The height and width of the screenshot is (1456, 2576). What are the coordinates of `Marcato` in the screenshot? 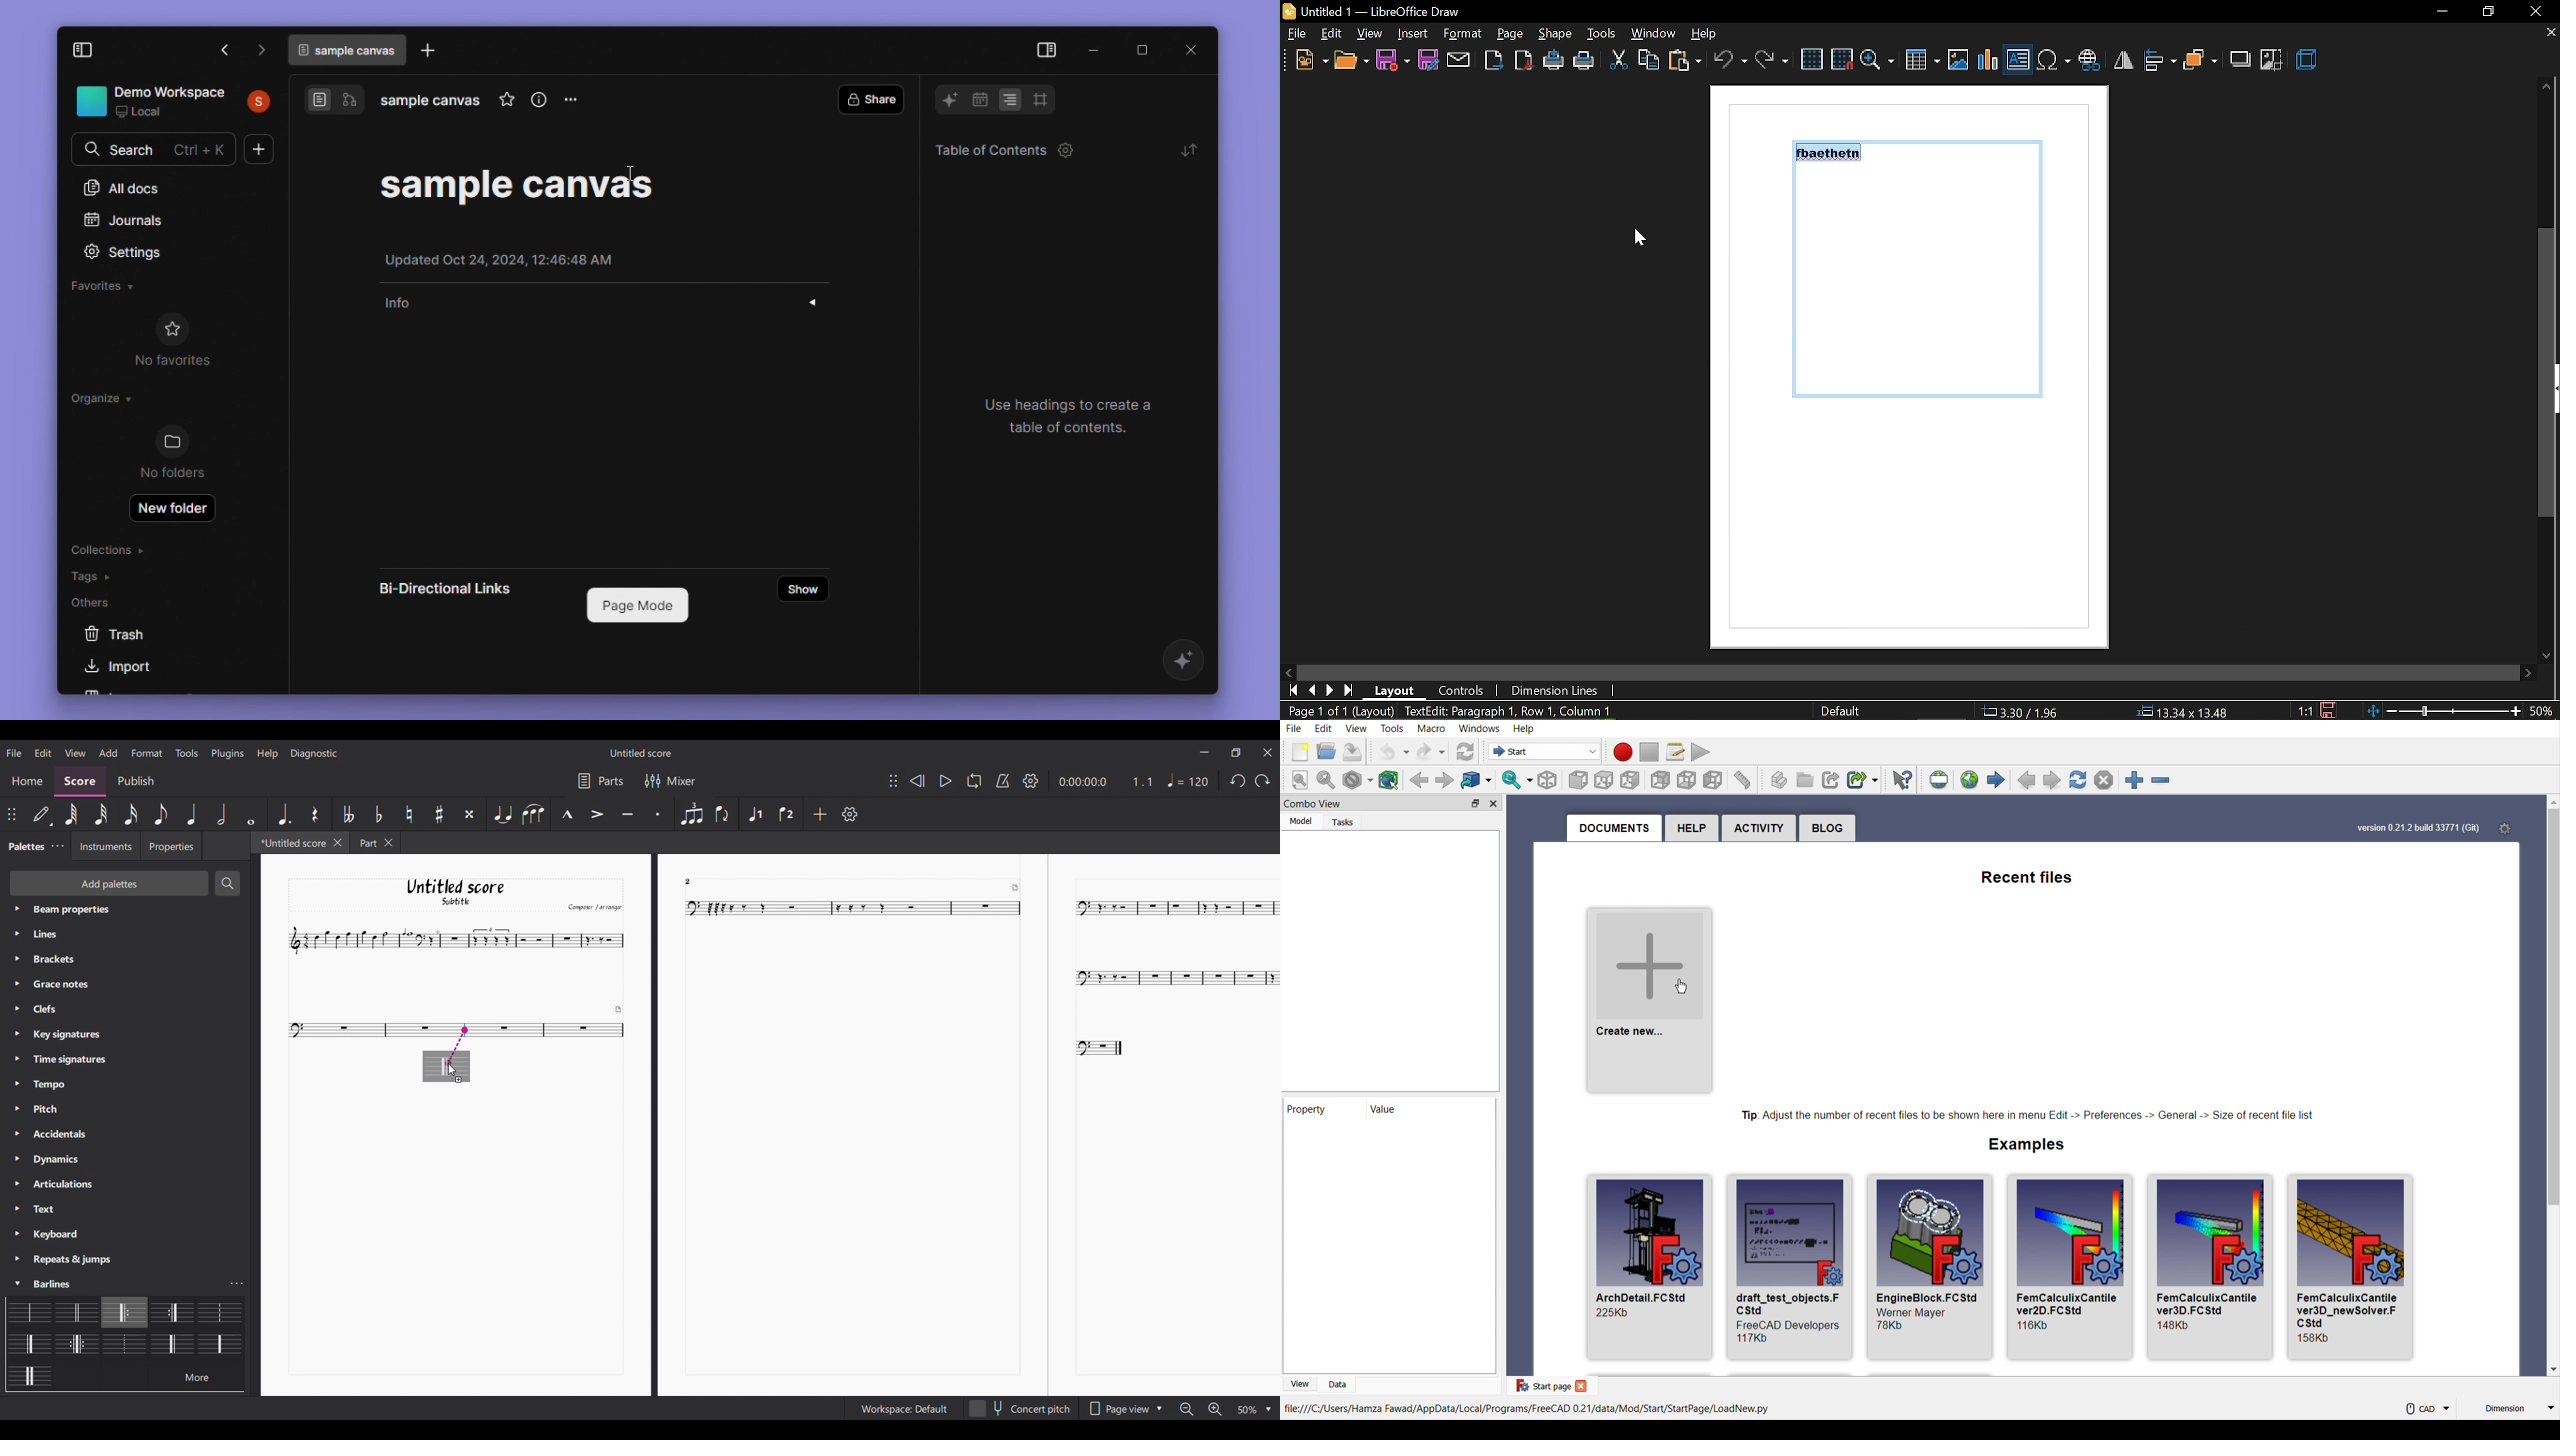 It's located at (567, 813).